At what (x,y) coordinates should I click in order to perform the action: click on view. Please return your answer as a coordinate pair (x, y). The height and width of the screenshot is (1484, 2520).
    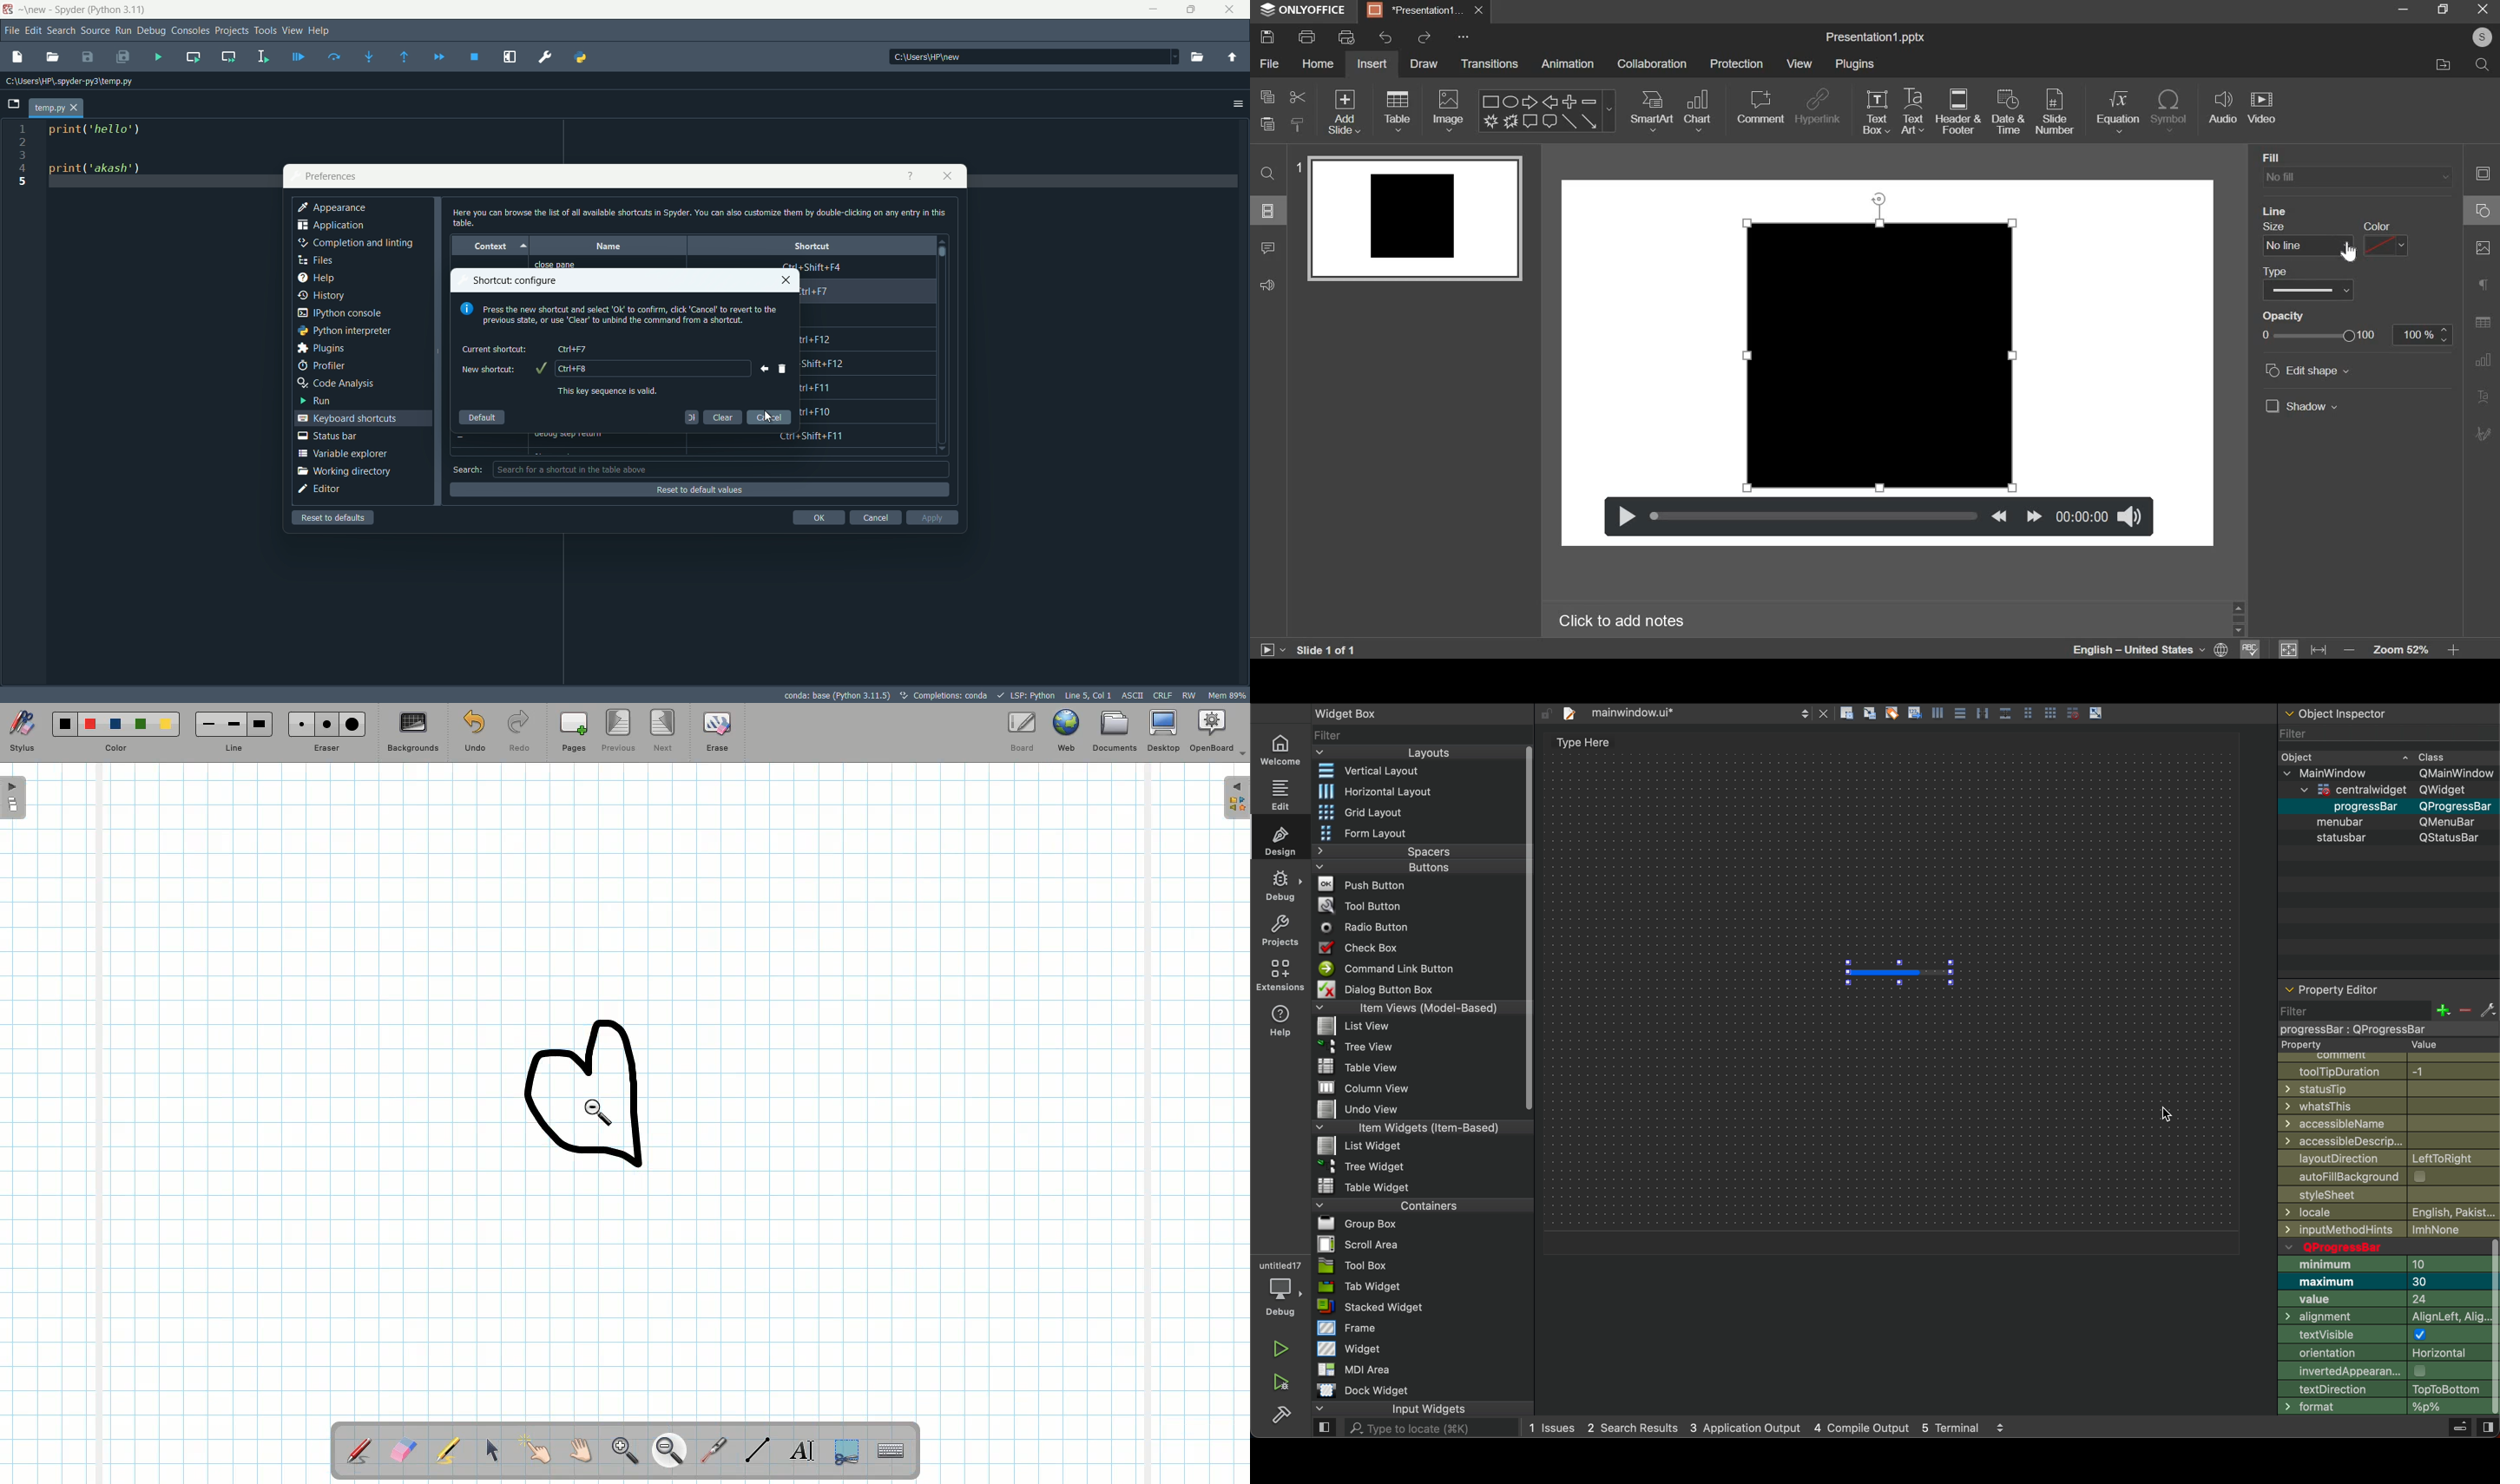
    Looking at the image, I should click on (1799, 63).